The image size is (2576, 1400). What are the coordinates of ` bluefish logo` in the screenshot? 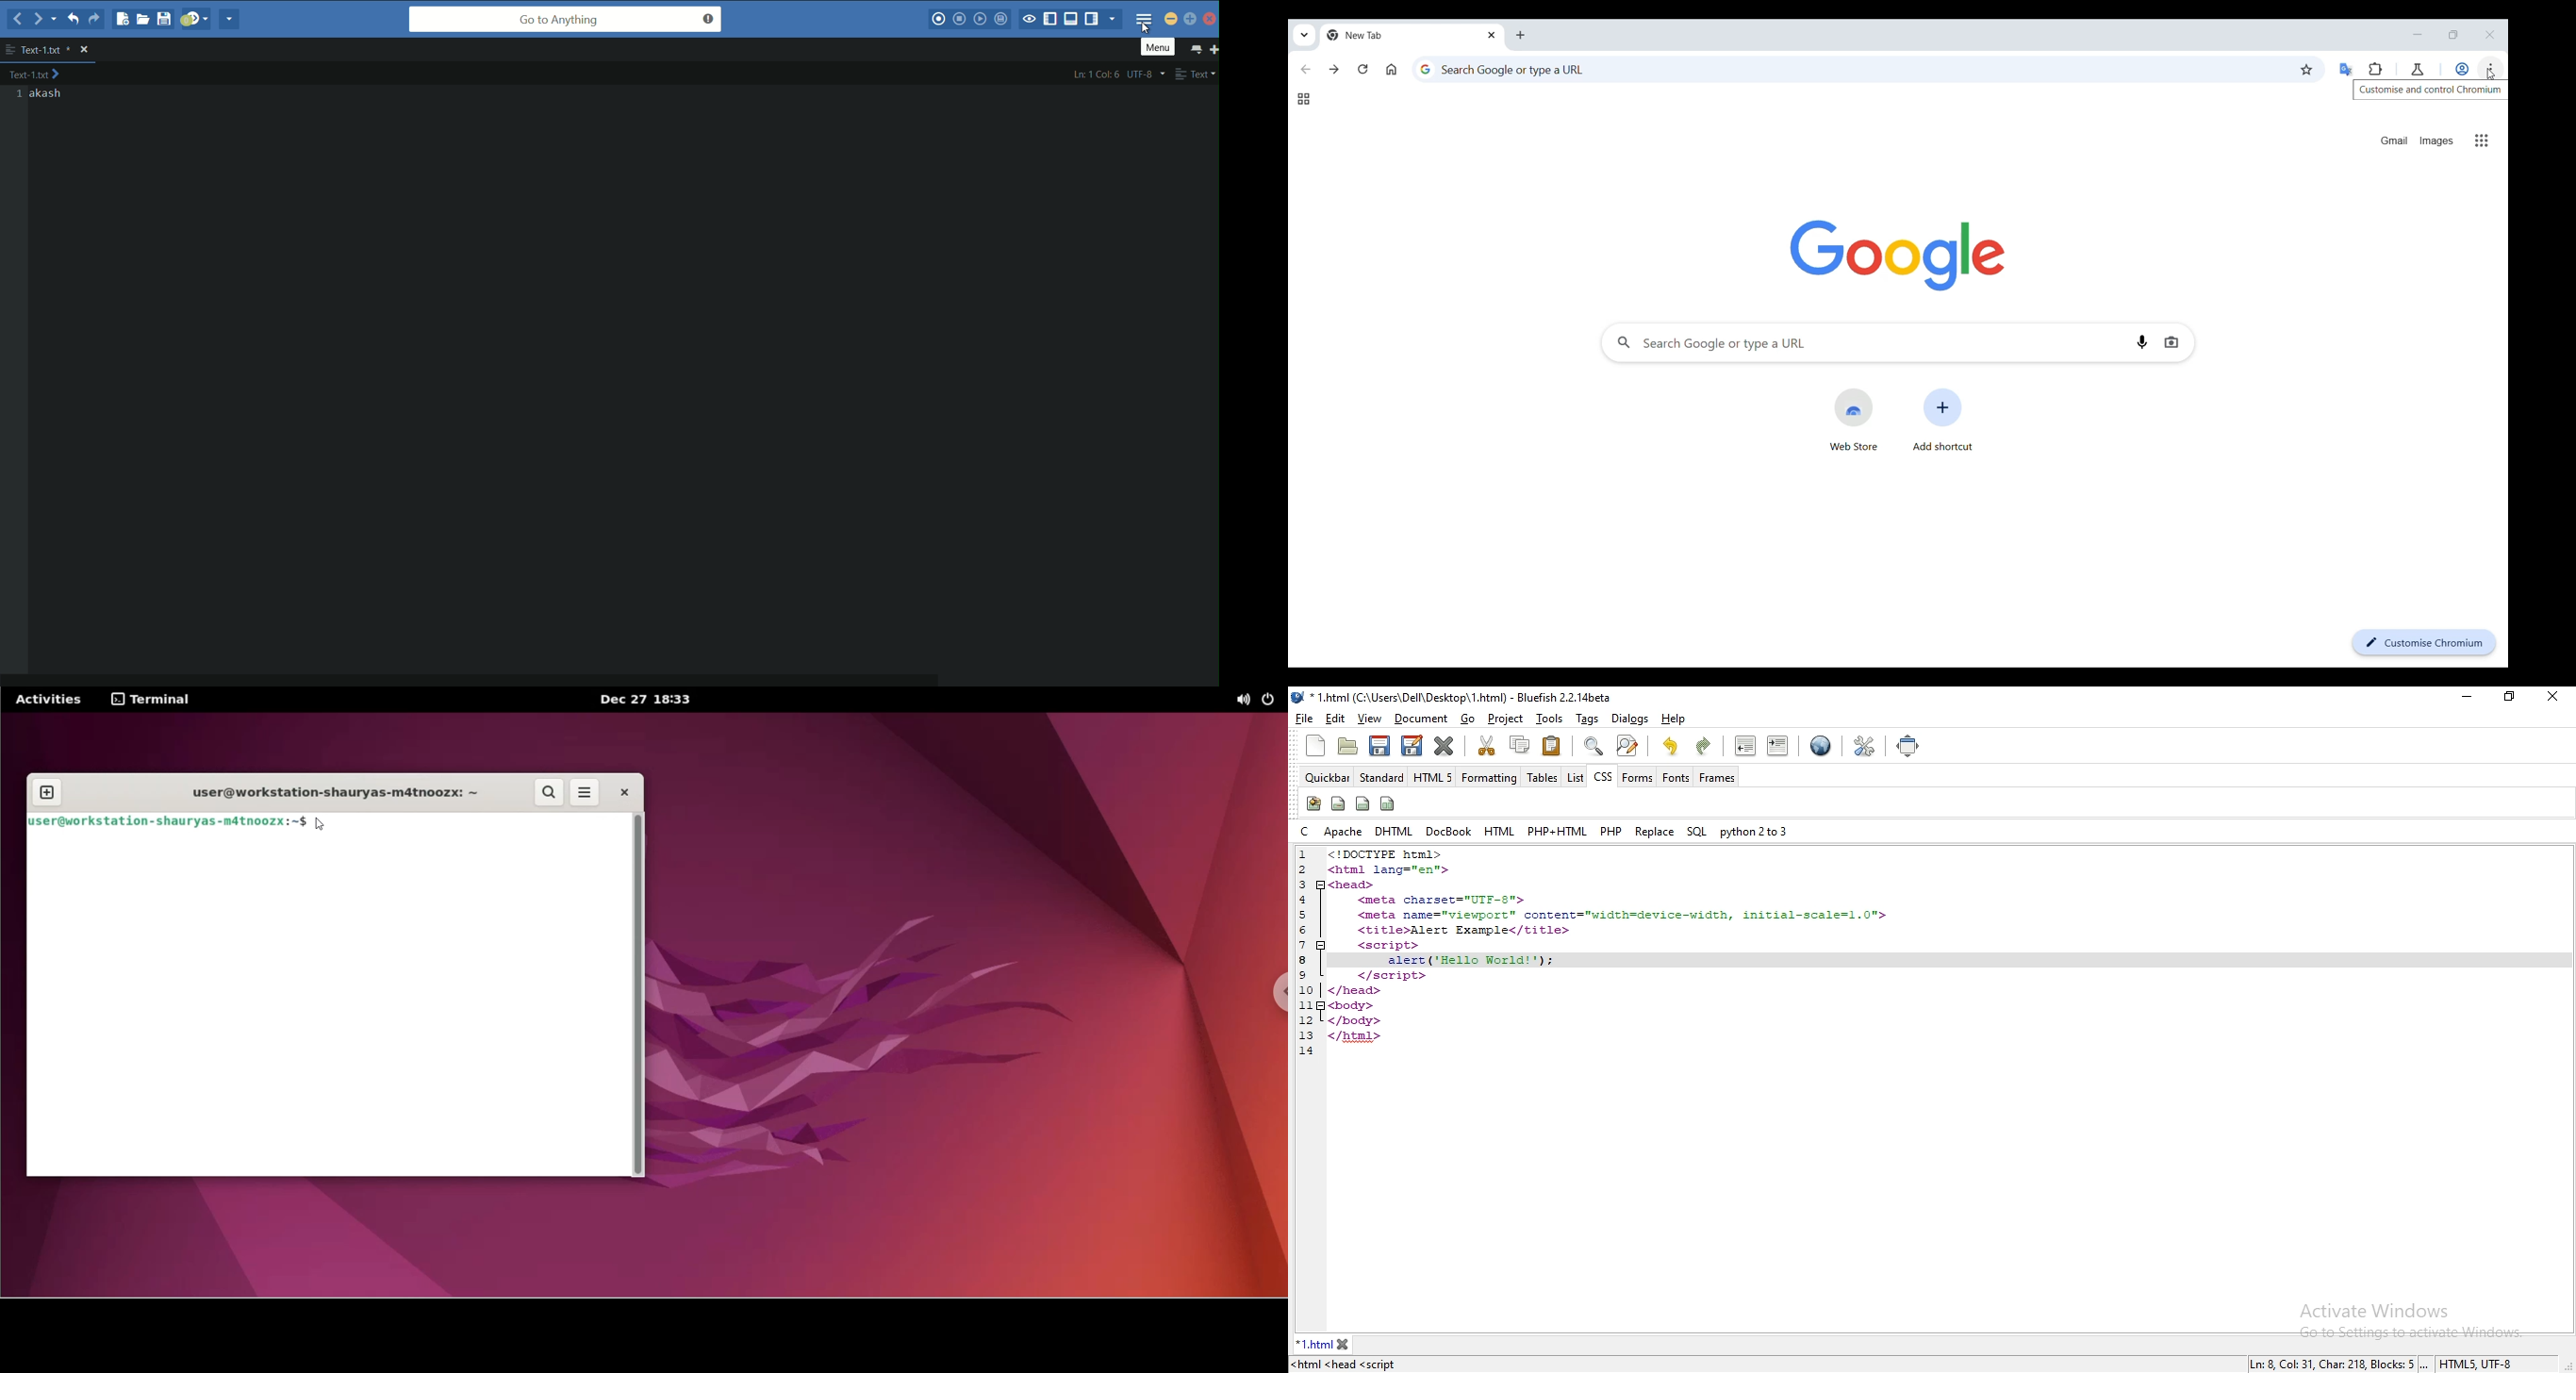 It's located at (1298, 698).